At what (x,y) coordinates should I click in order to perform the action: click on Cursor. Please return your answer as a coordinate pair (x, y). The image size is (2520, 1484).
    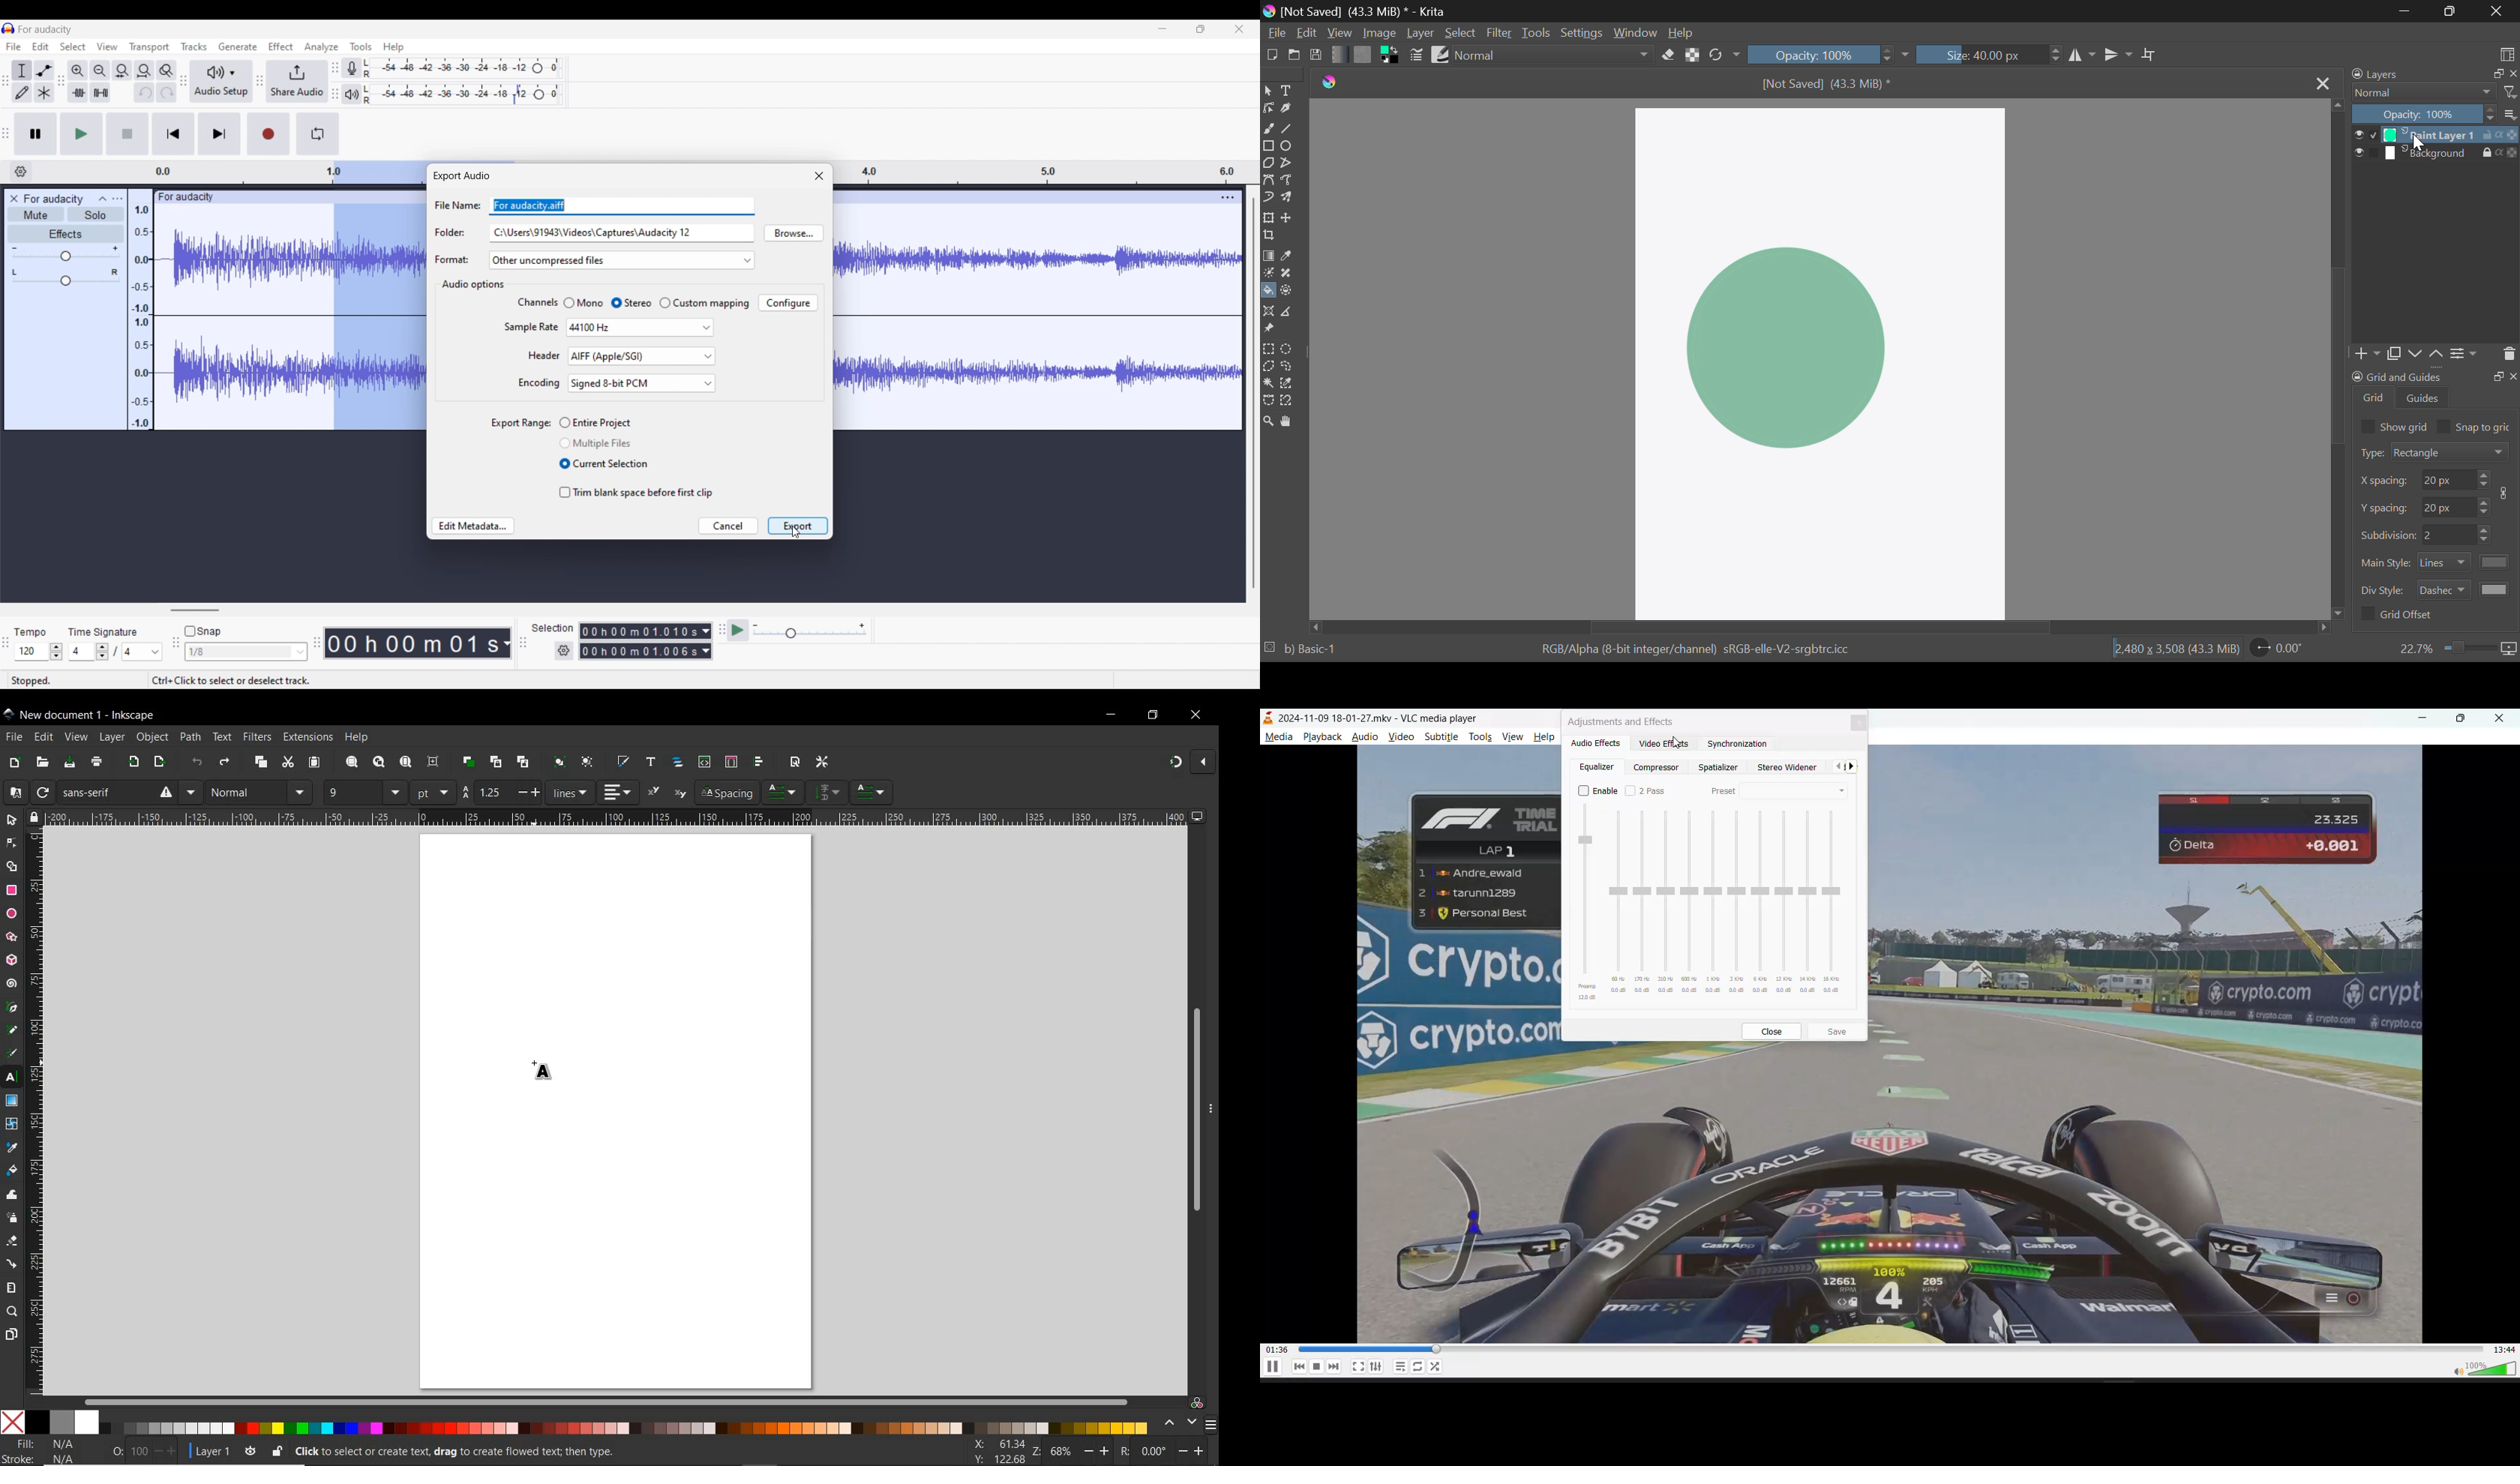
    Looking at the image, I should click on (1677, 742).